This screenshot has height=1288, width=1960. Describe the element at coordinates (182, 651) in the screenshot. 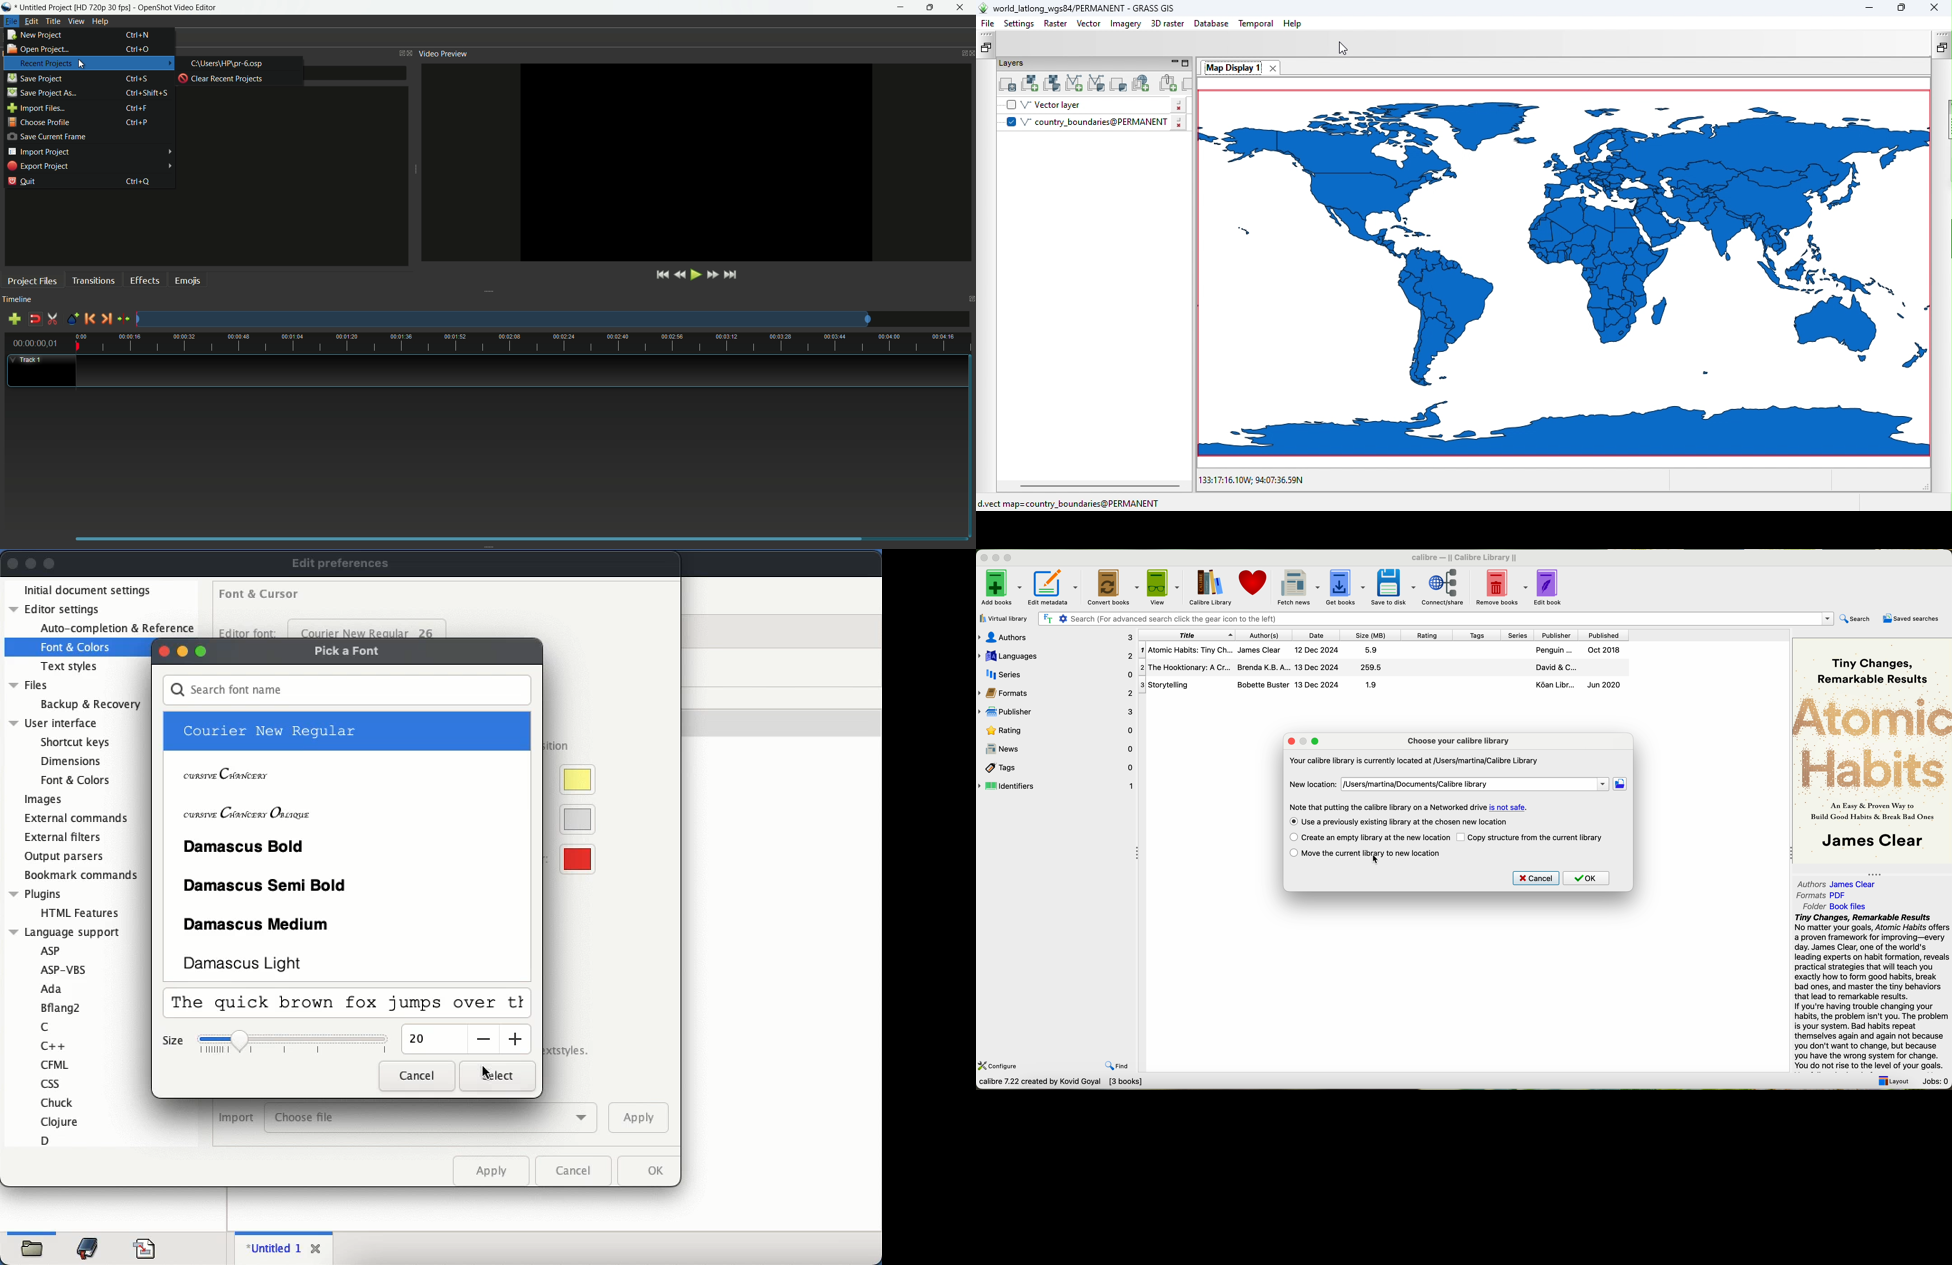

I see `minimize` at that location.